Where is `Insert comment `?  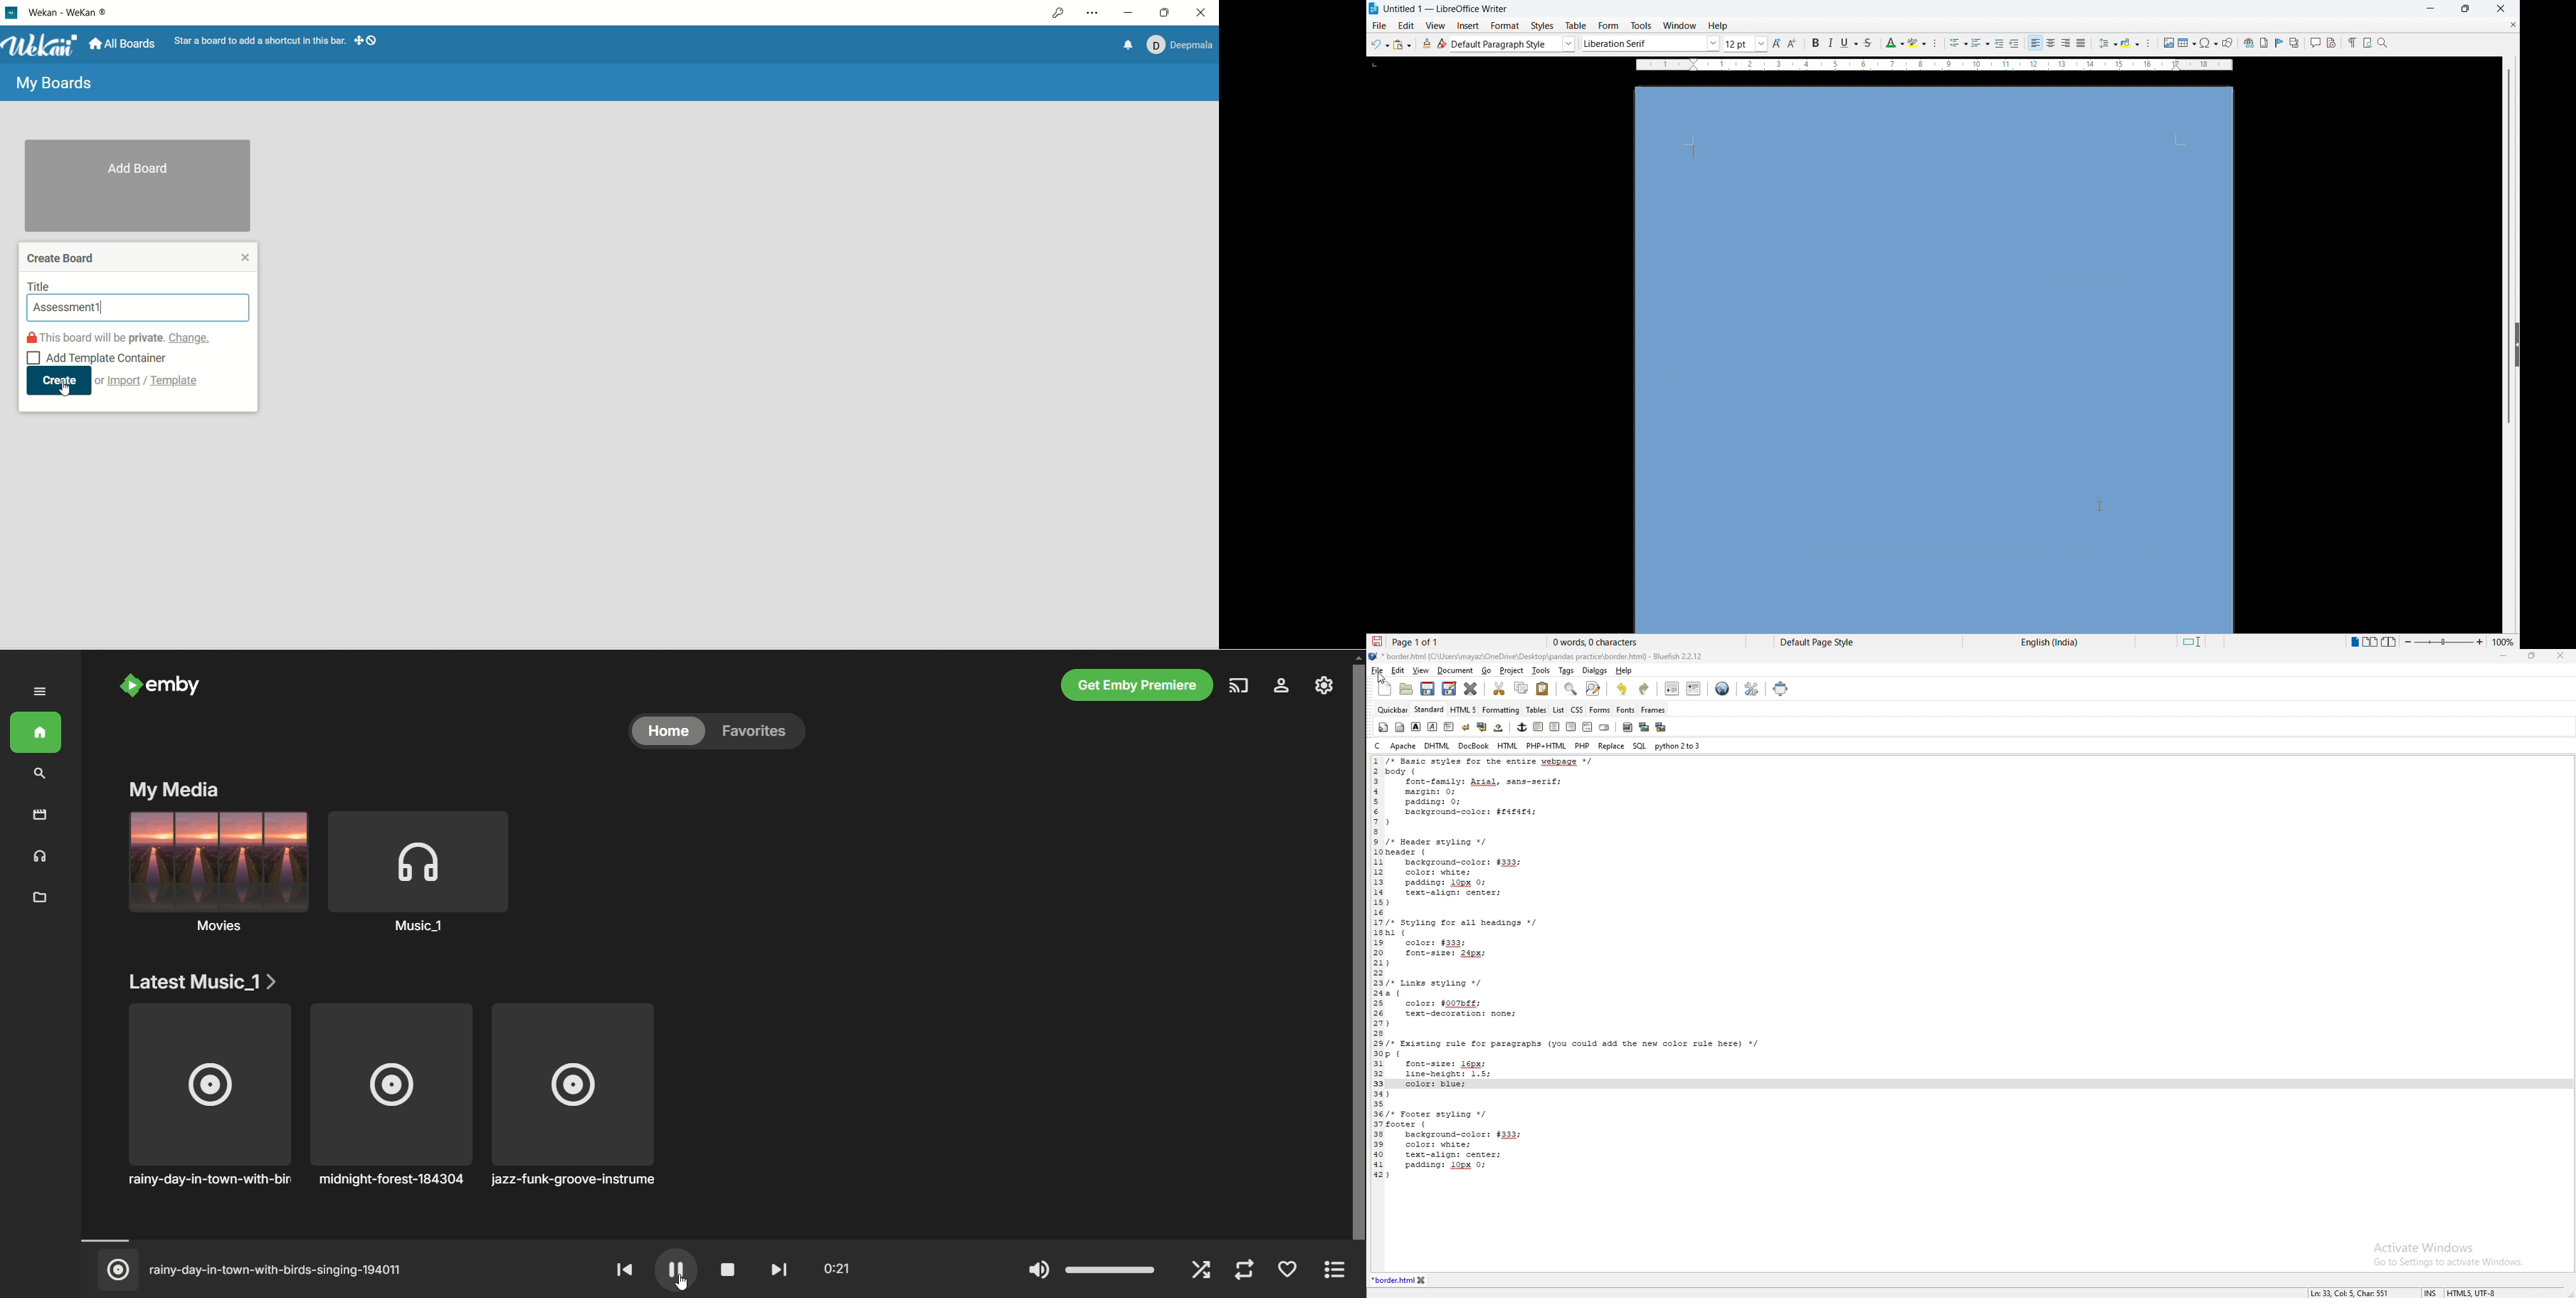
Insert comment  is located at coordinates (2315, 43).